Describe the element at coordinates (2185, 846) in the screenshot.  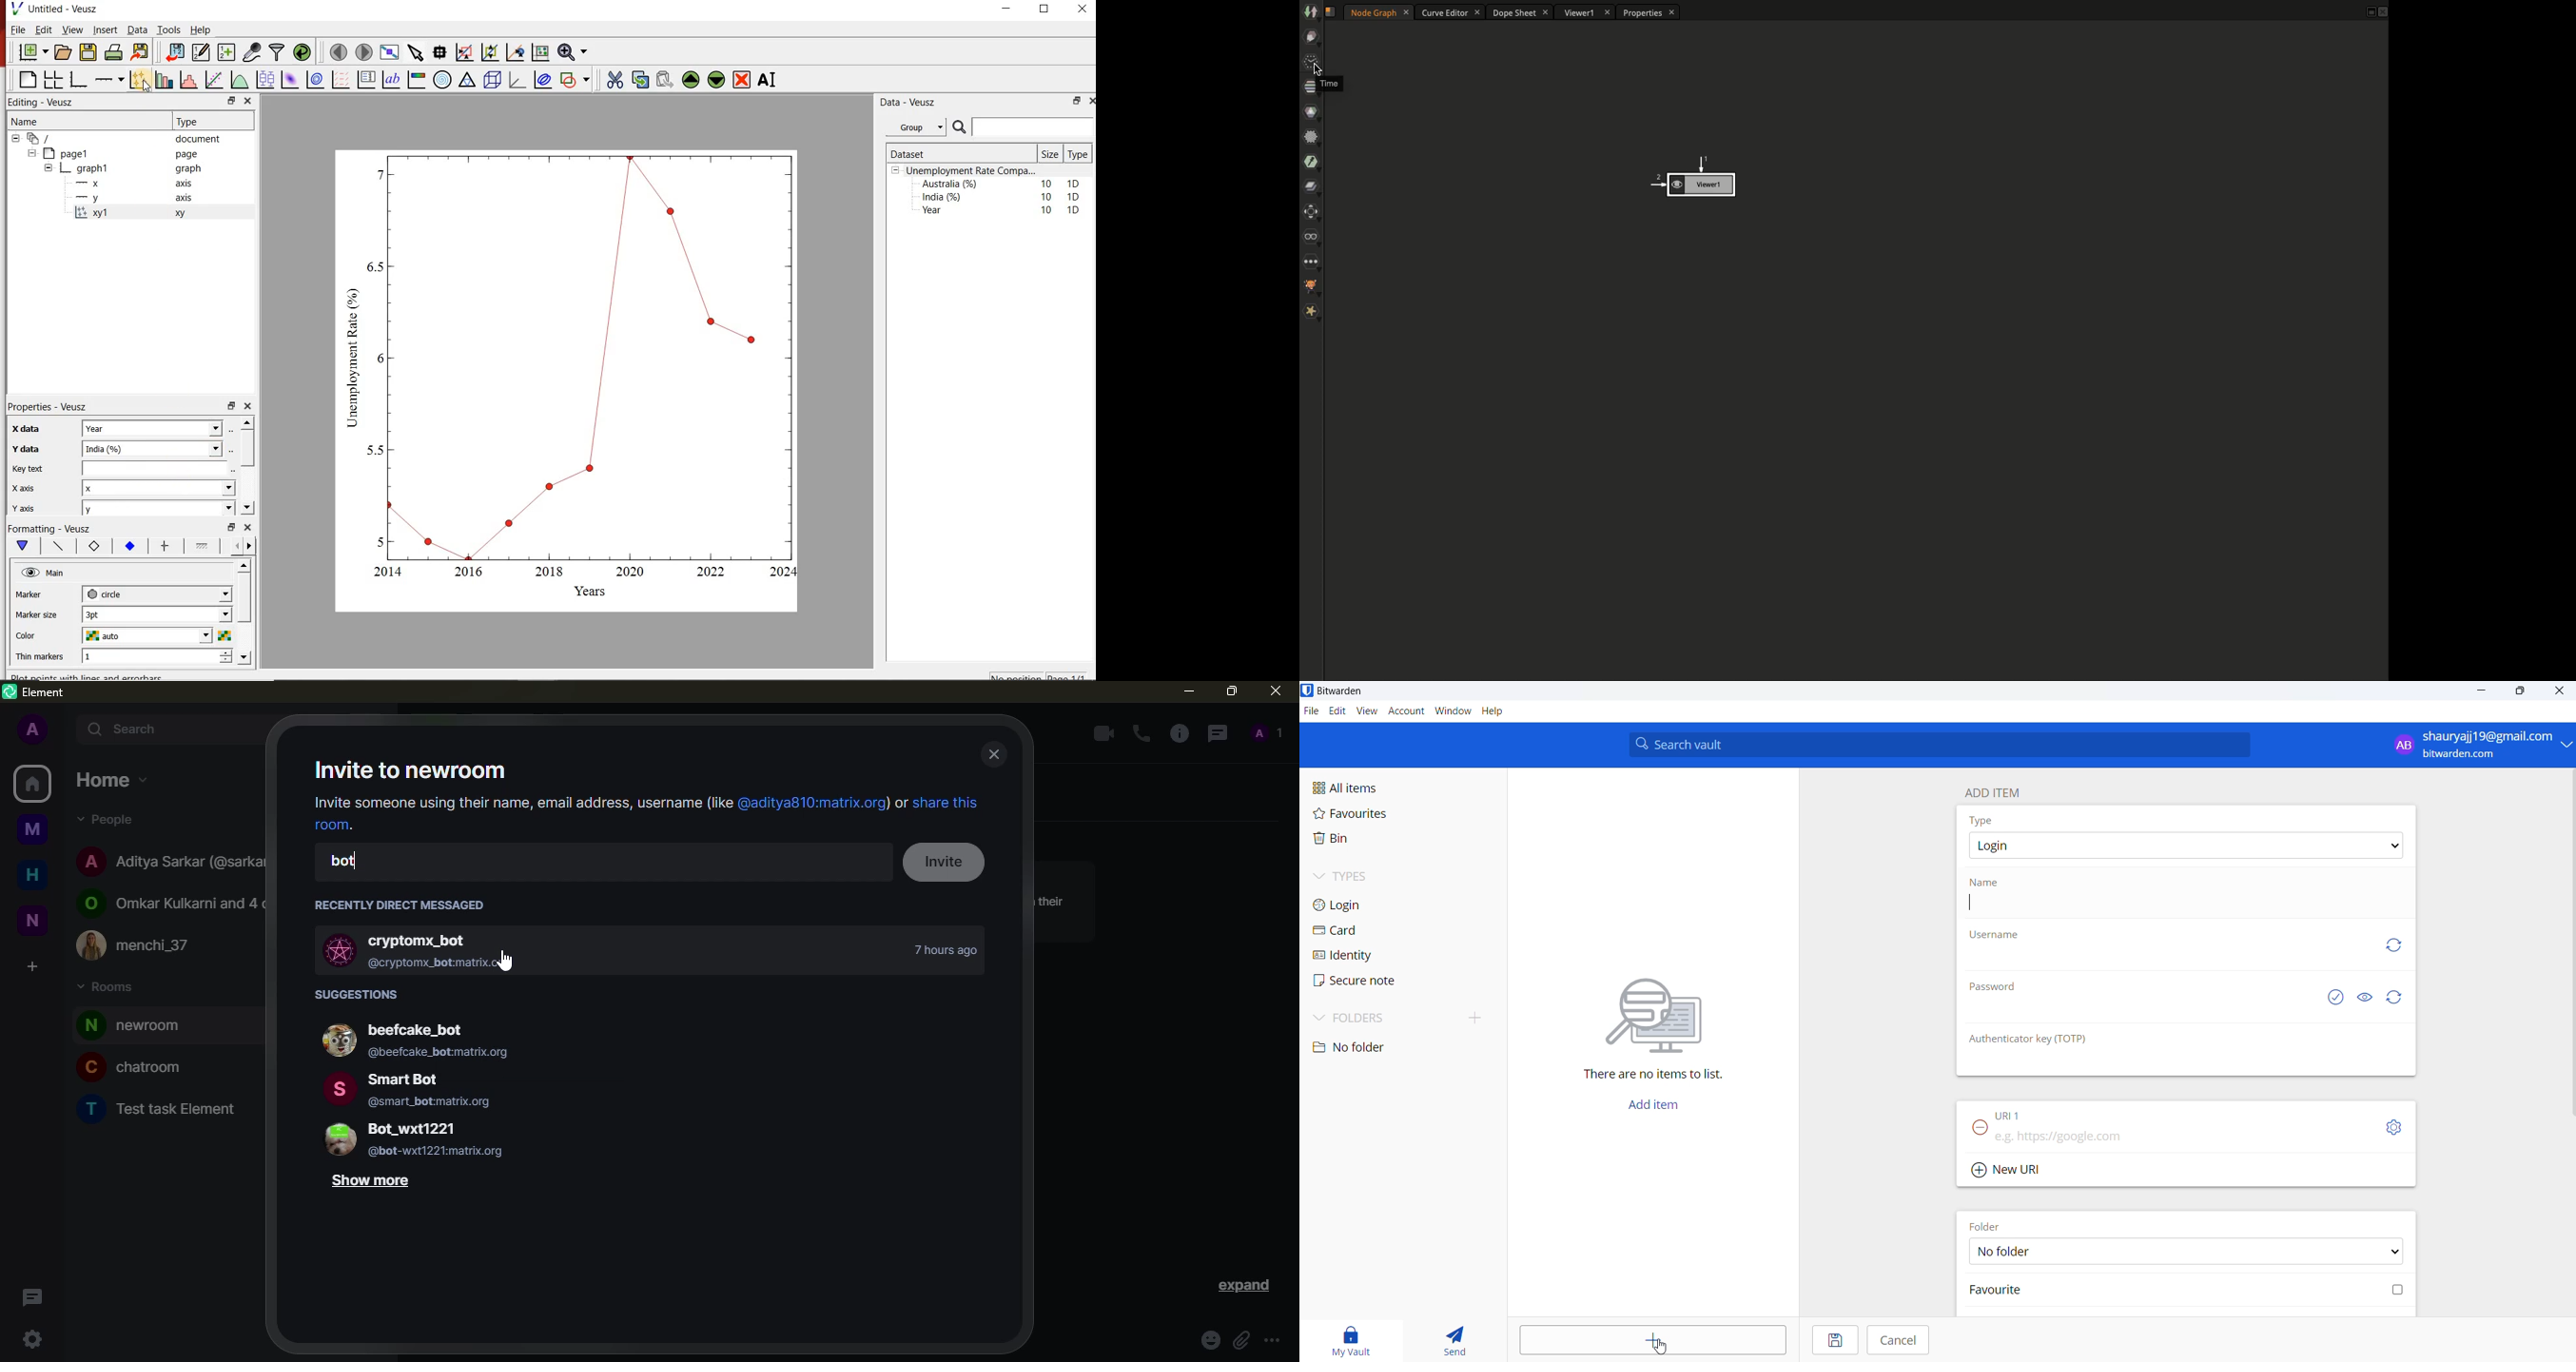
I see `Item type options dropdown` at that location.